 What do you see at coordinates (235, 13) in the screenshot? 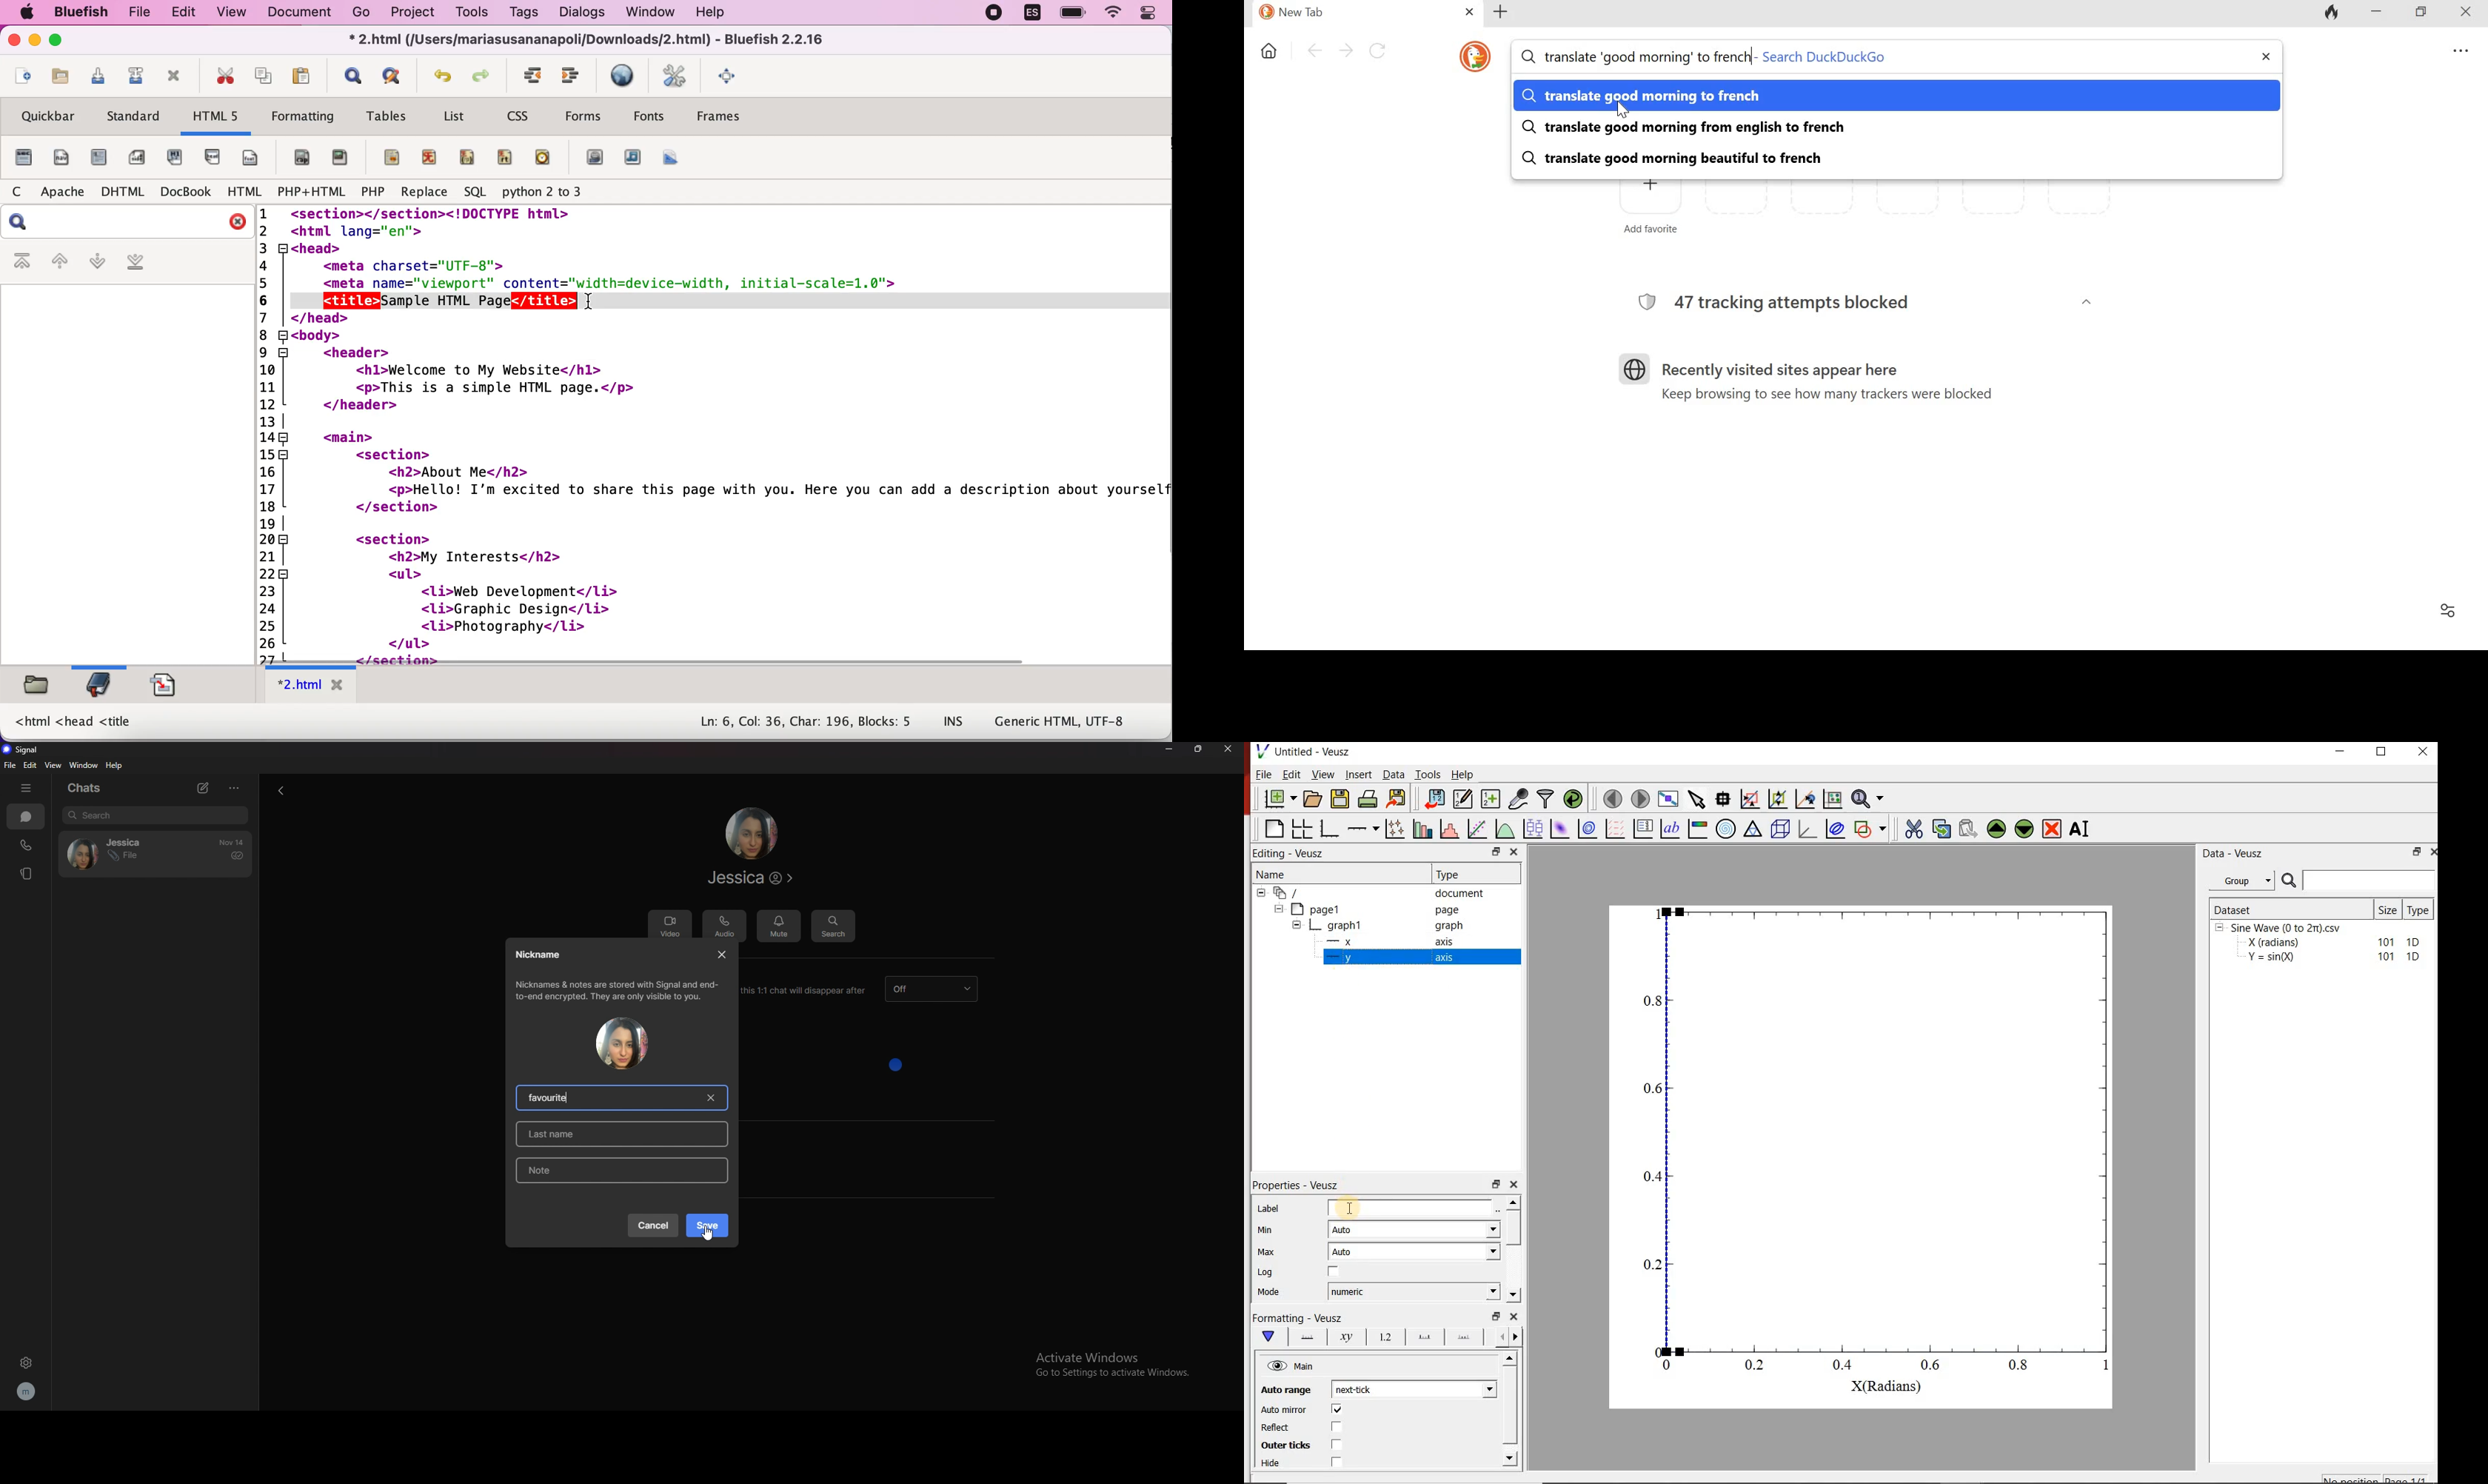
I see `view` at bounding box center [235, 13].